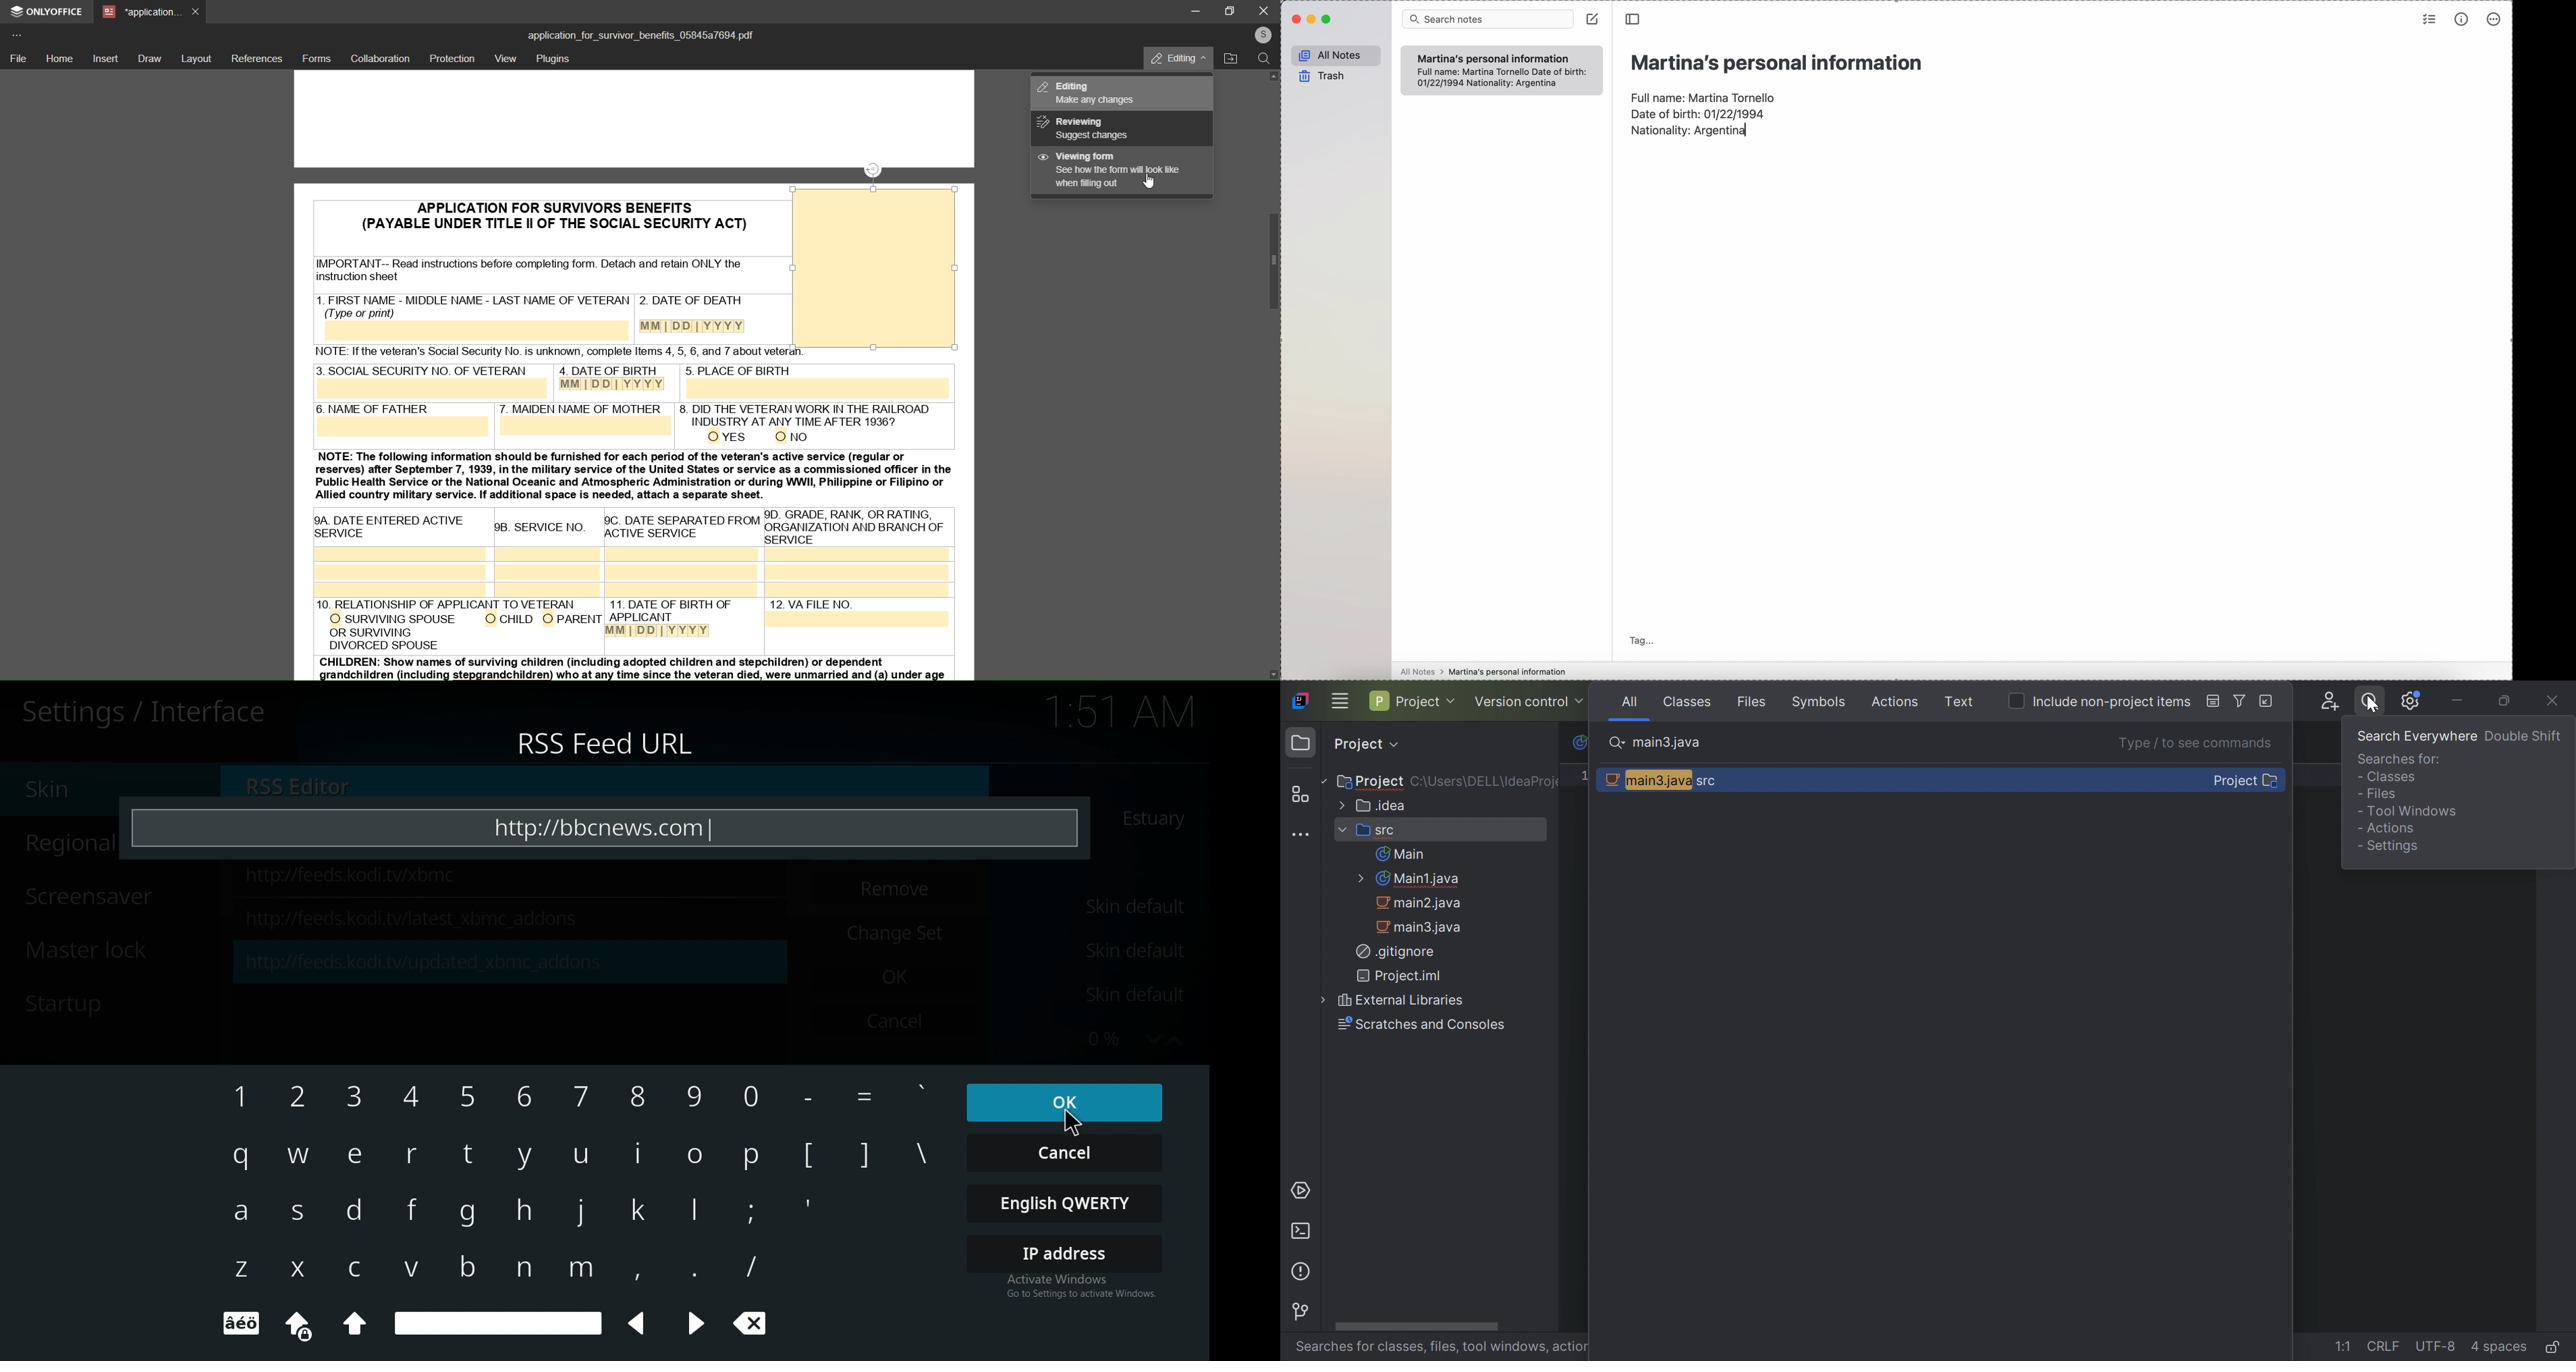  Describe the element at coordinates (1698, 112) in the screenshot. I see `date of birth` at that location.